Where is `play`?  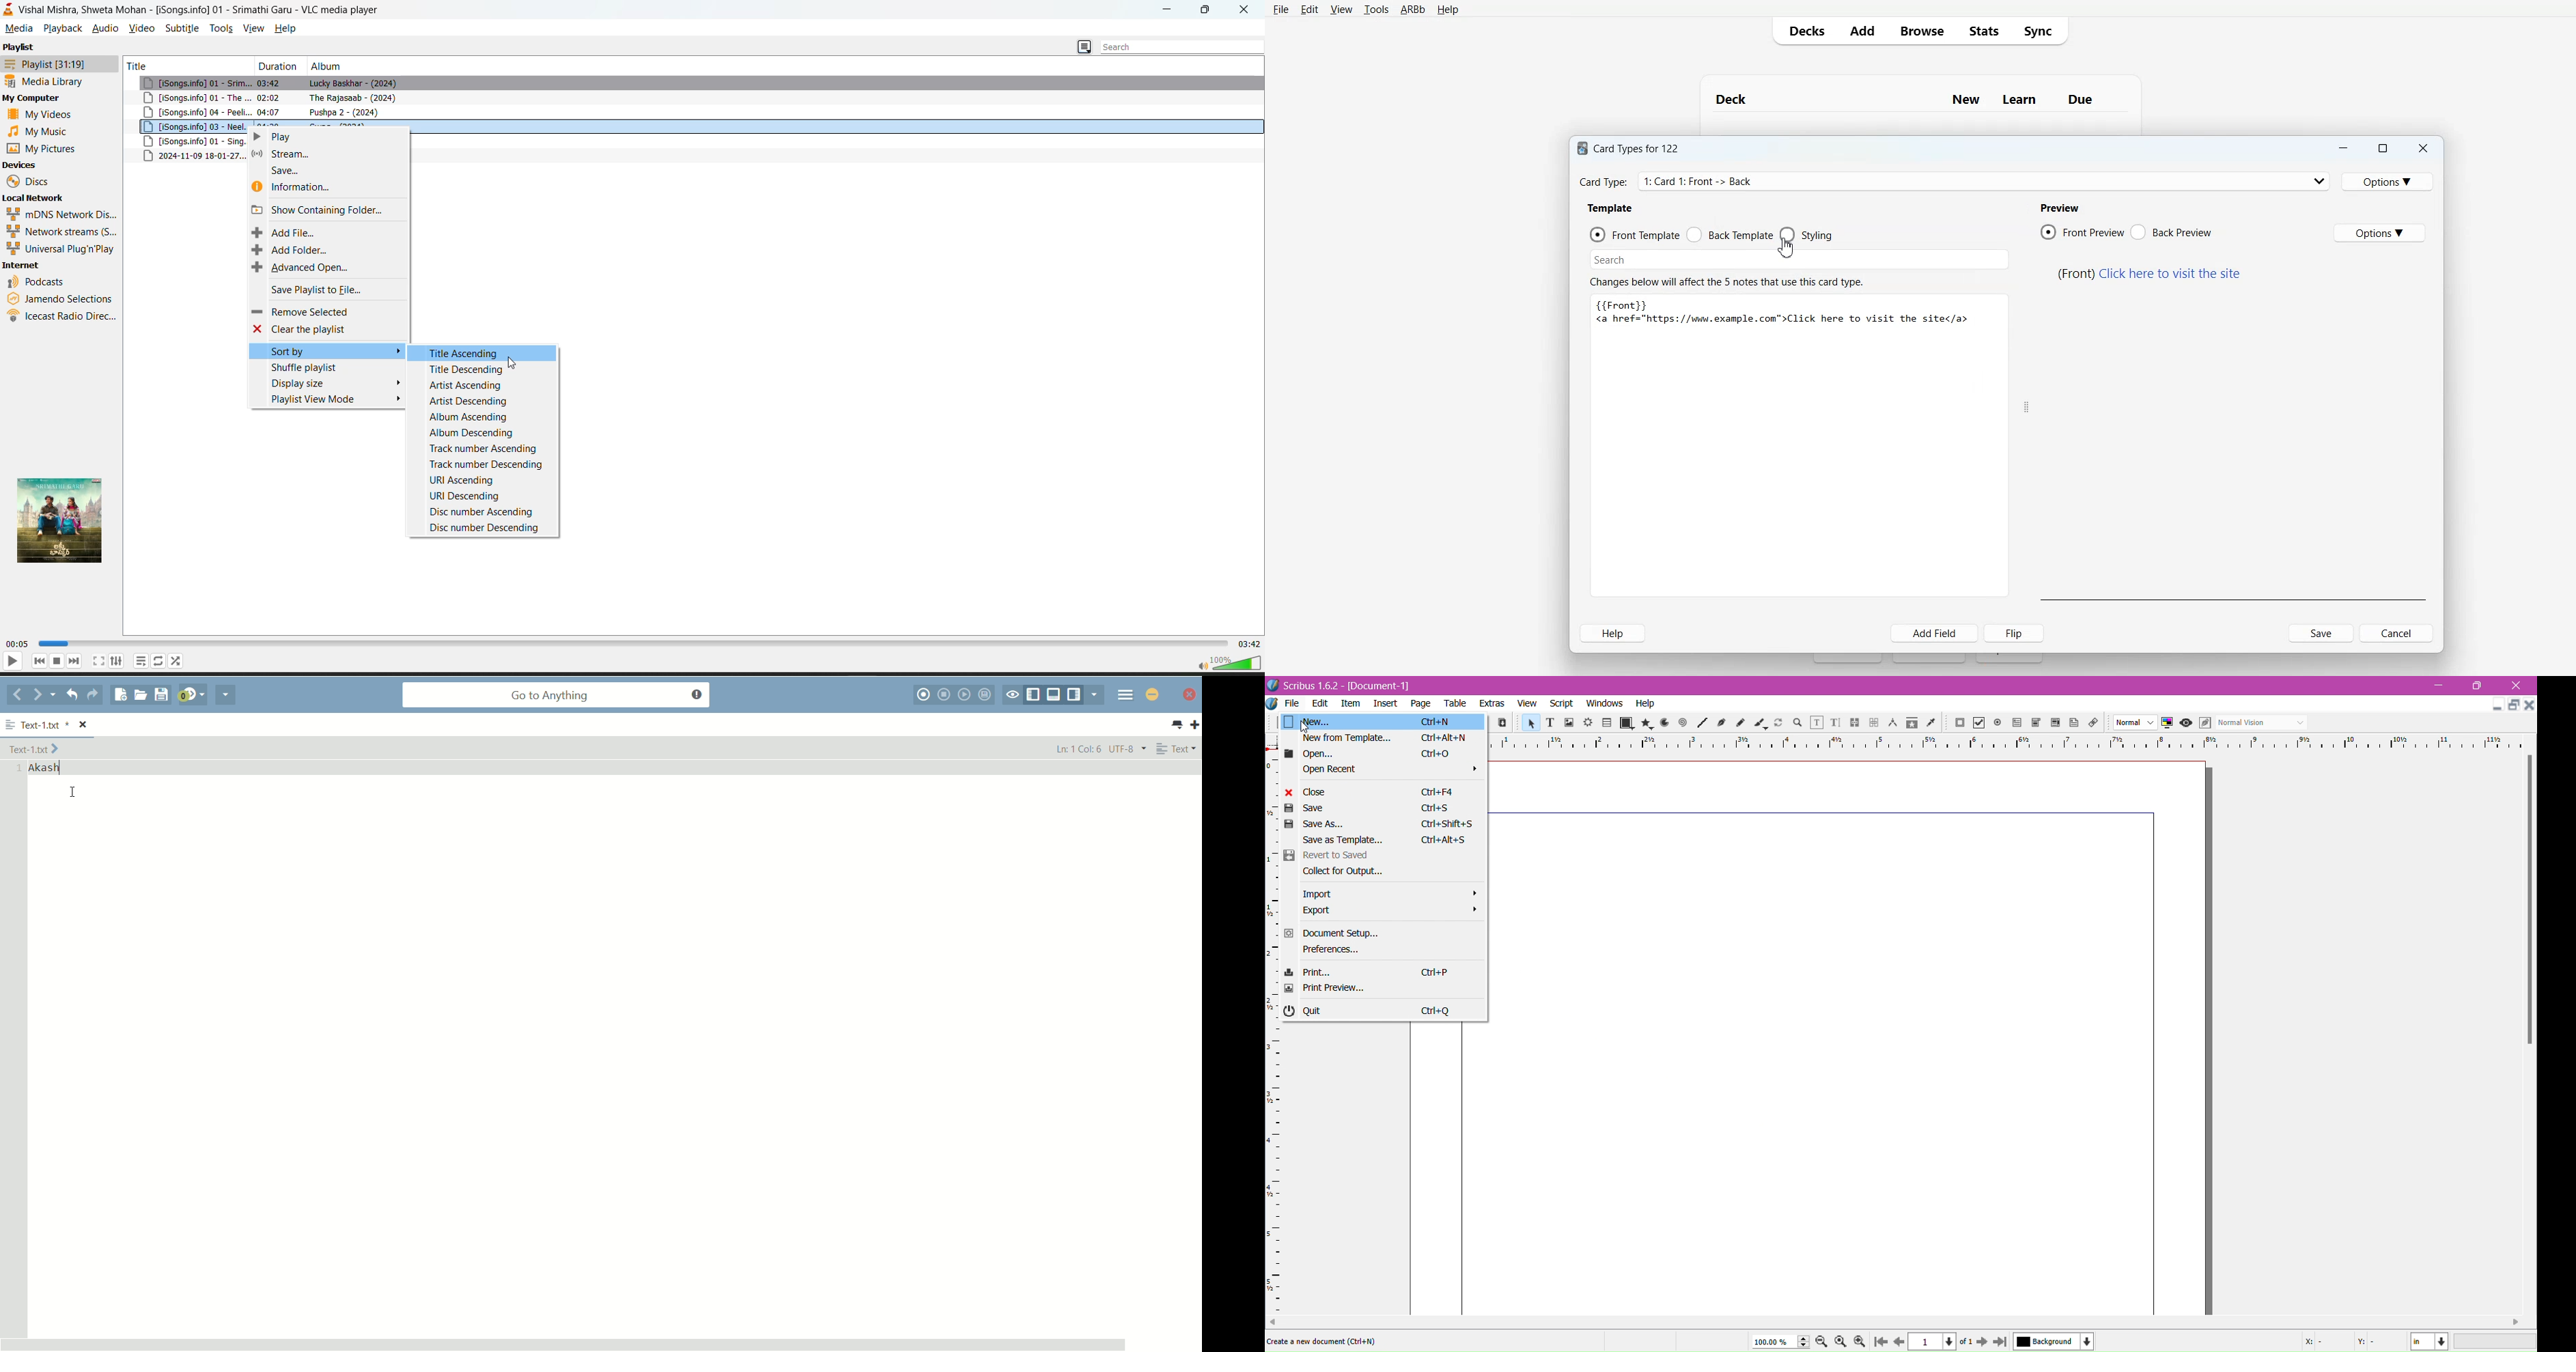
play is located at coordinates (13, 661).